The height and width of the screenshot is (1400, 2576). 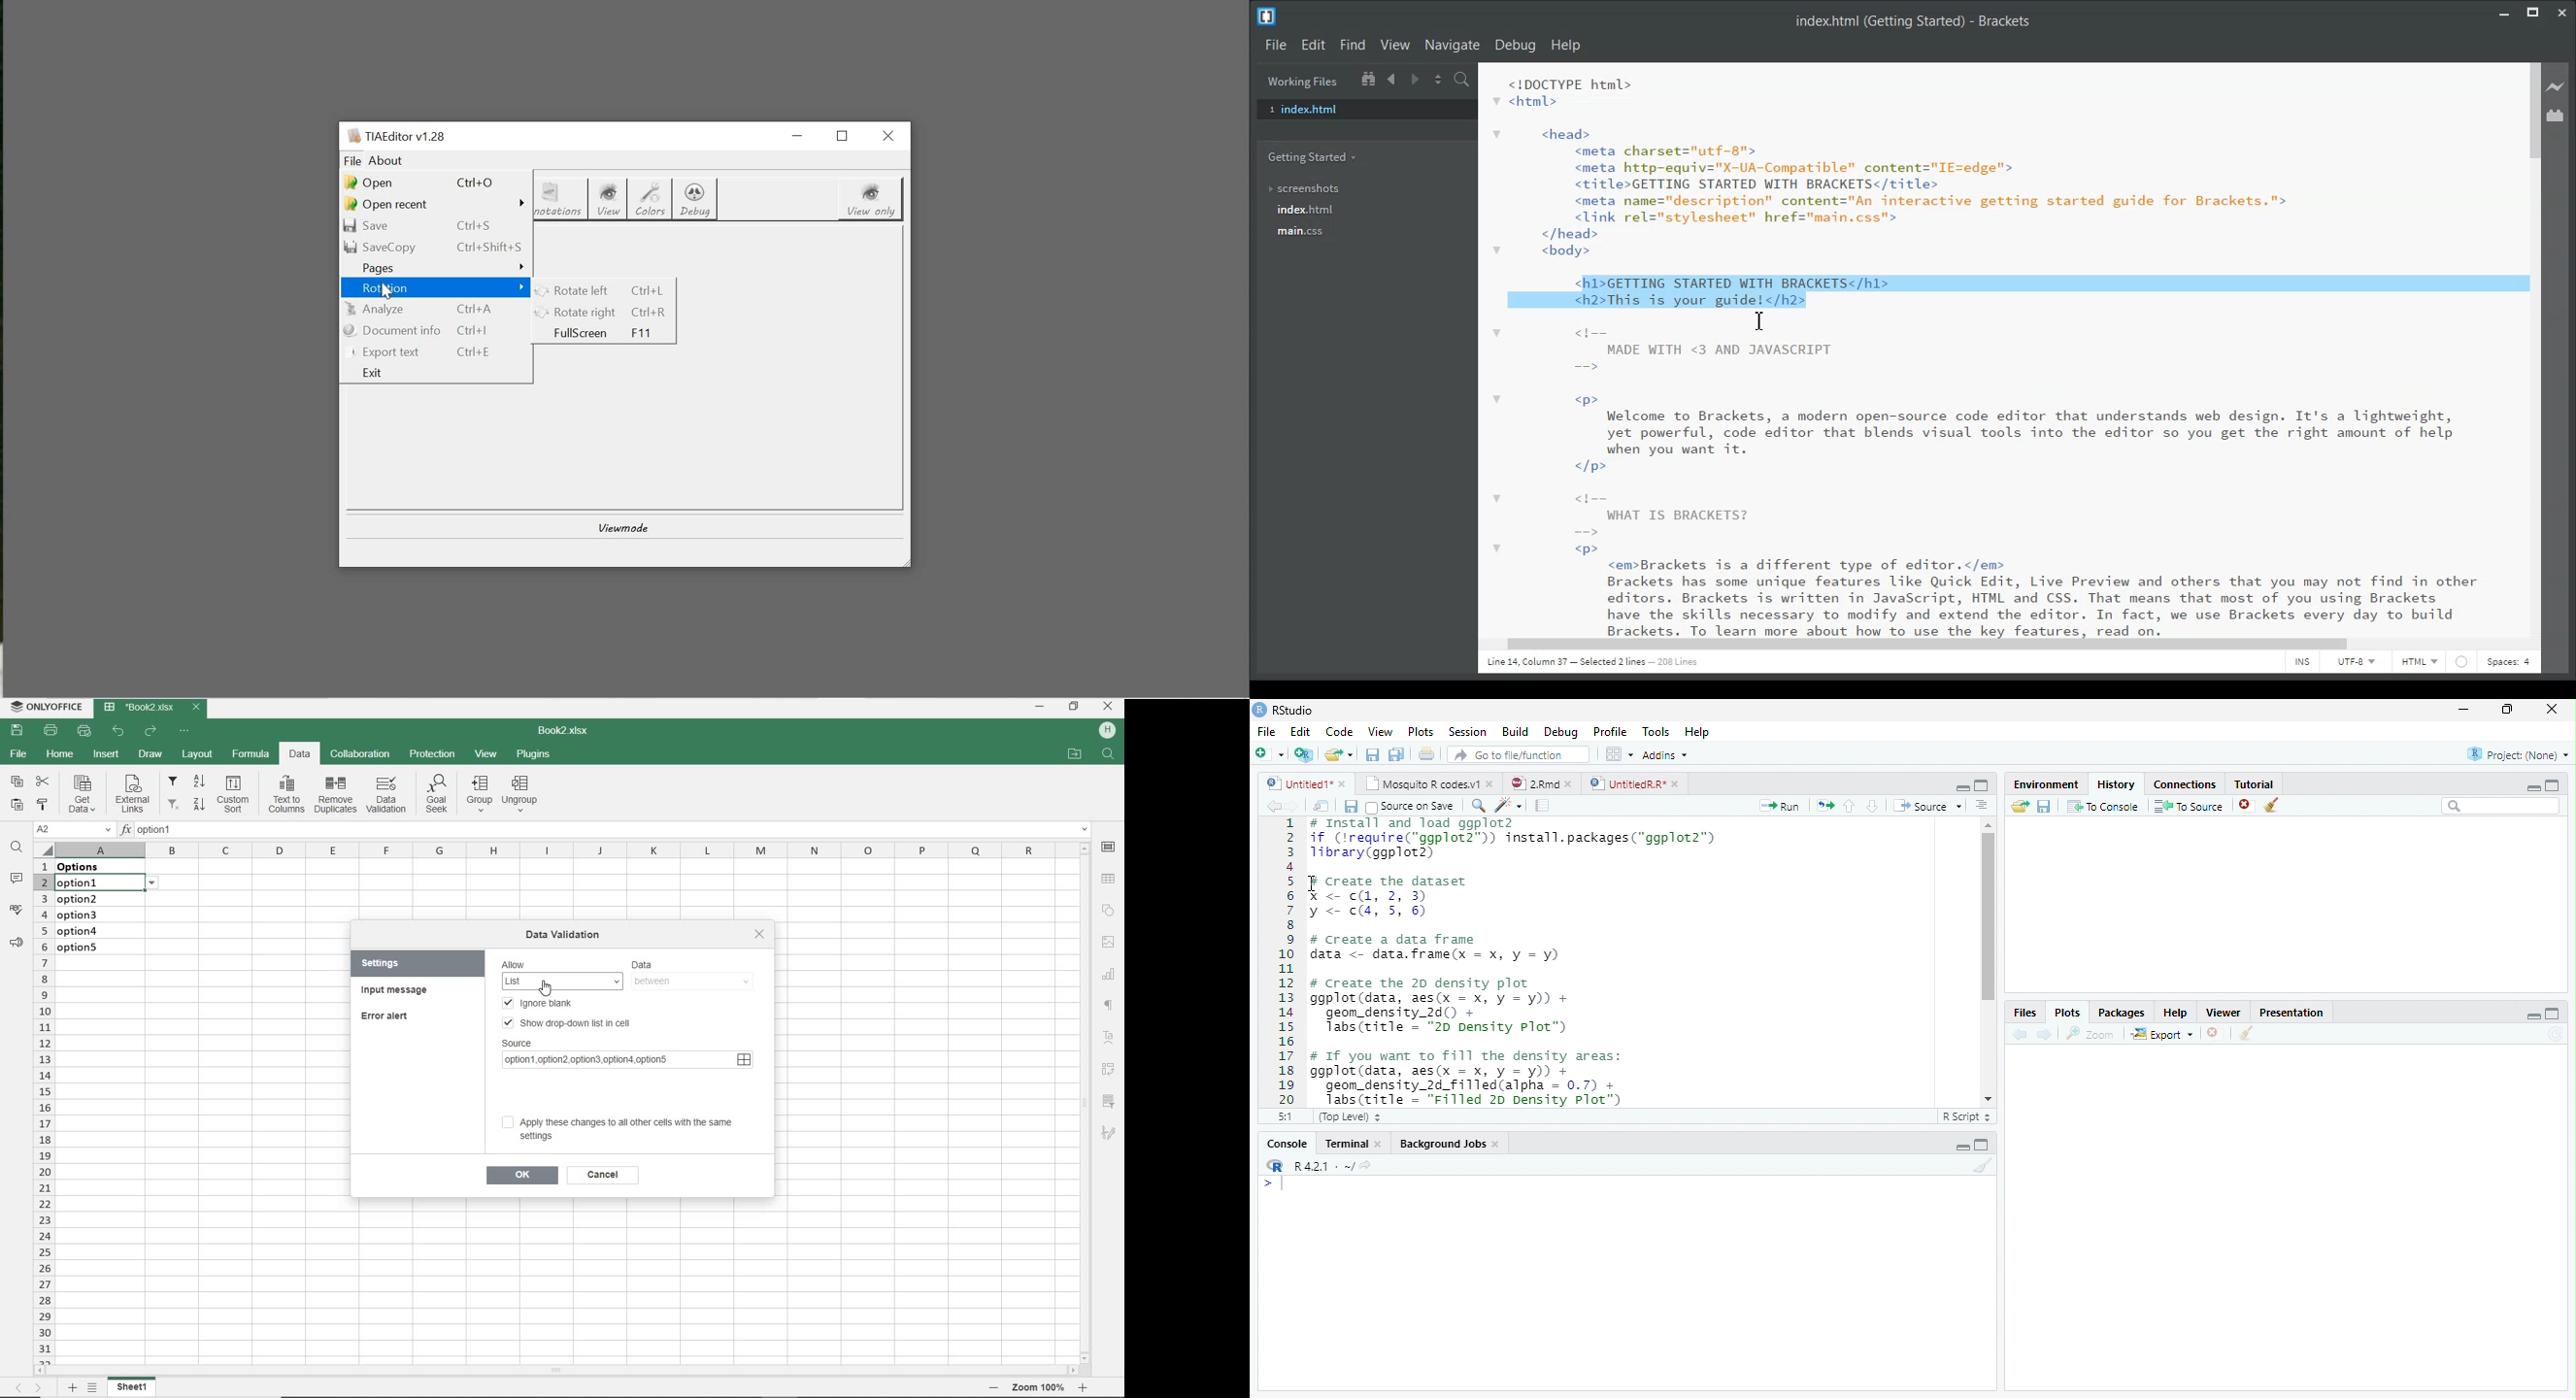 I want to click on maximize, so click(x=2509, y=709).